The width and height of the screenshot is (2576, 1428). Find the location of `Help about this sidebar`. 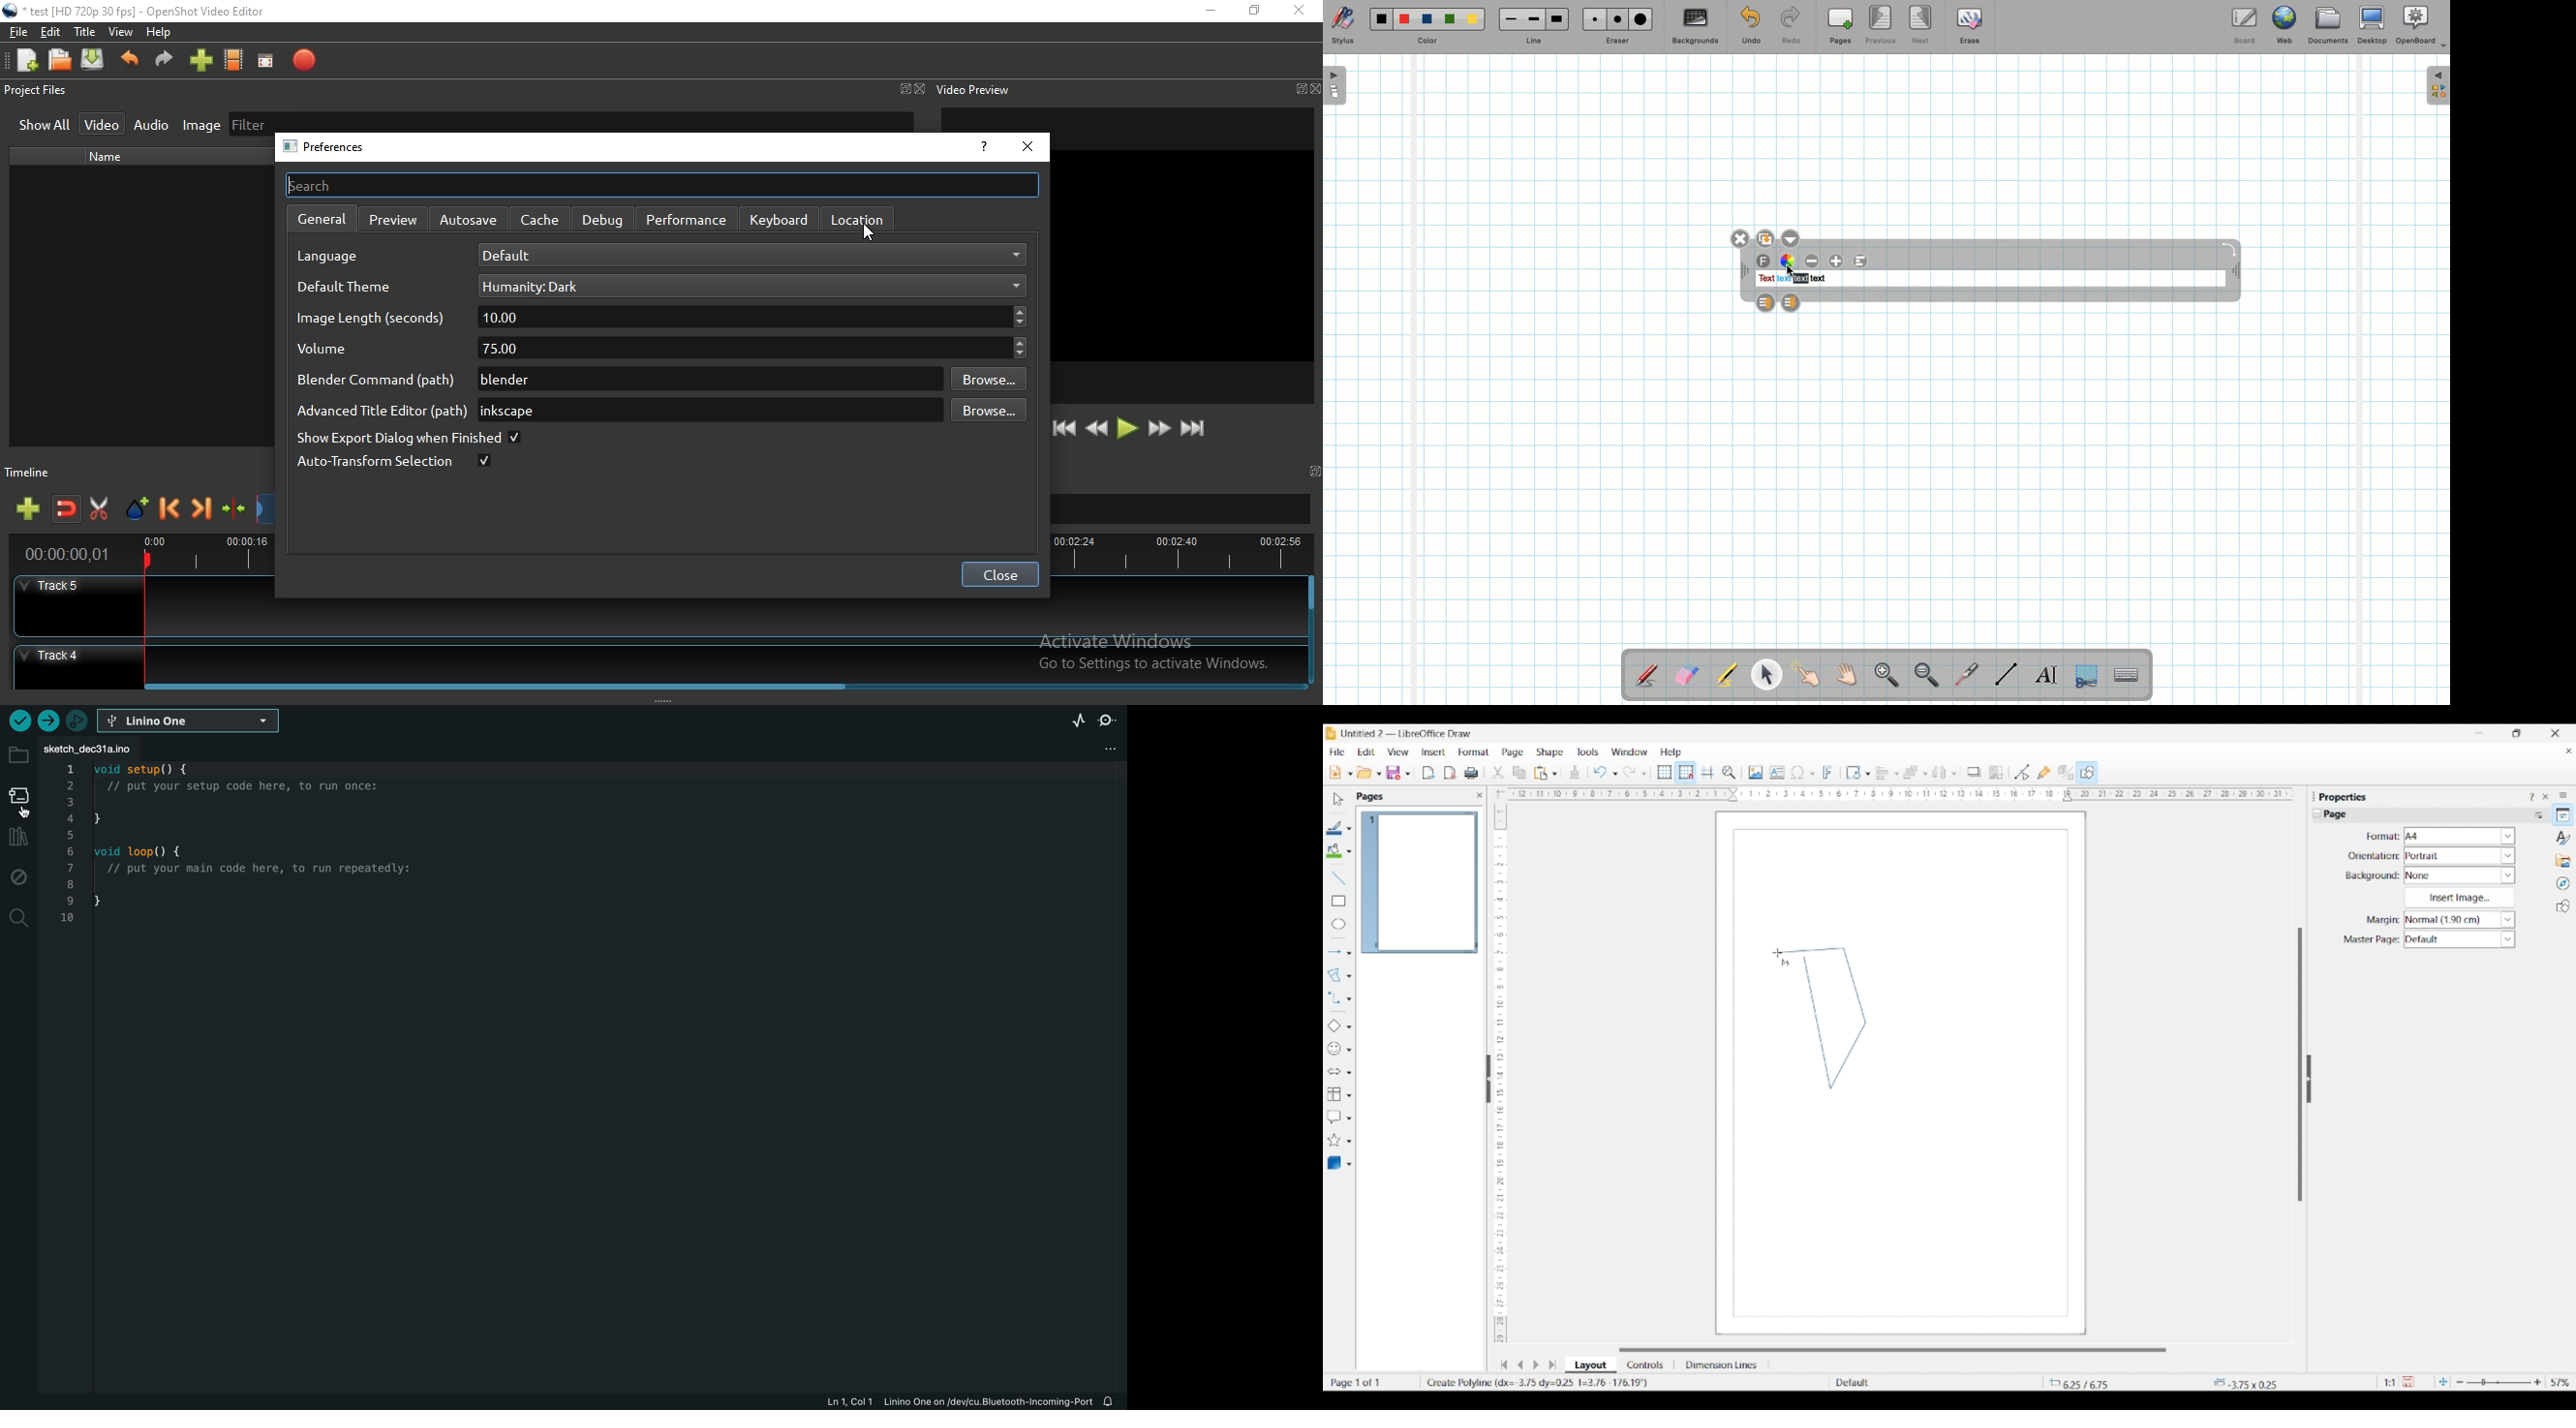

Help about this sidebar is located at coordinates (2531, 796).